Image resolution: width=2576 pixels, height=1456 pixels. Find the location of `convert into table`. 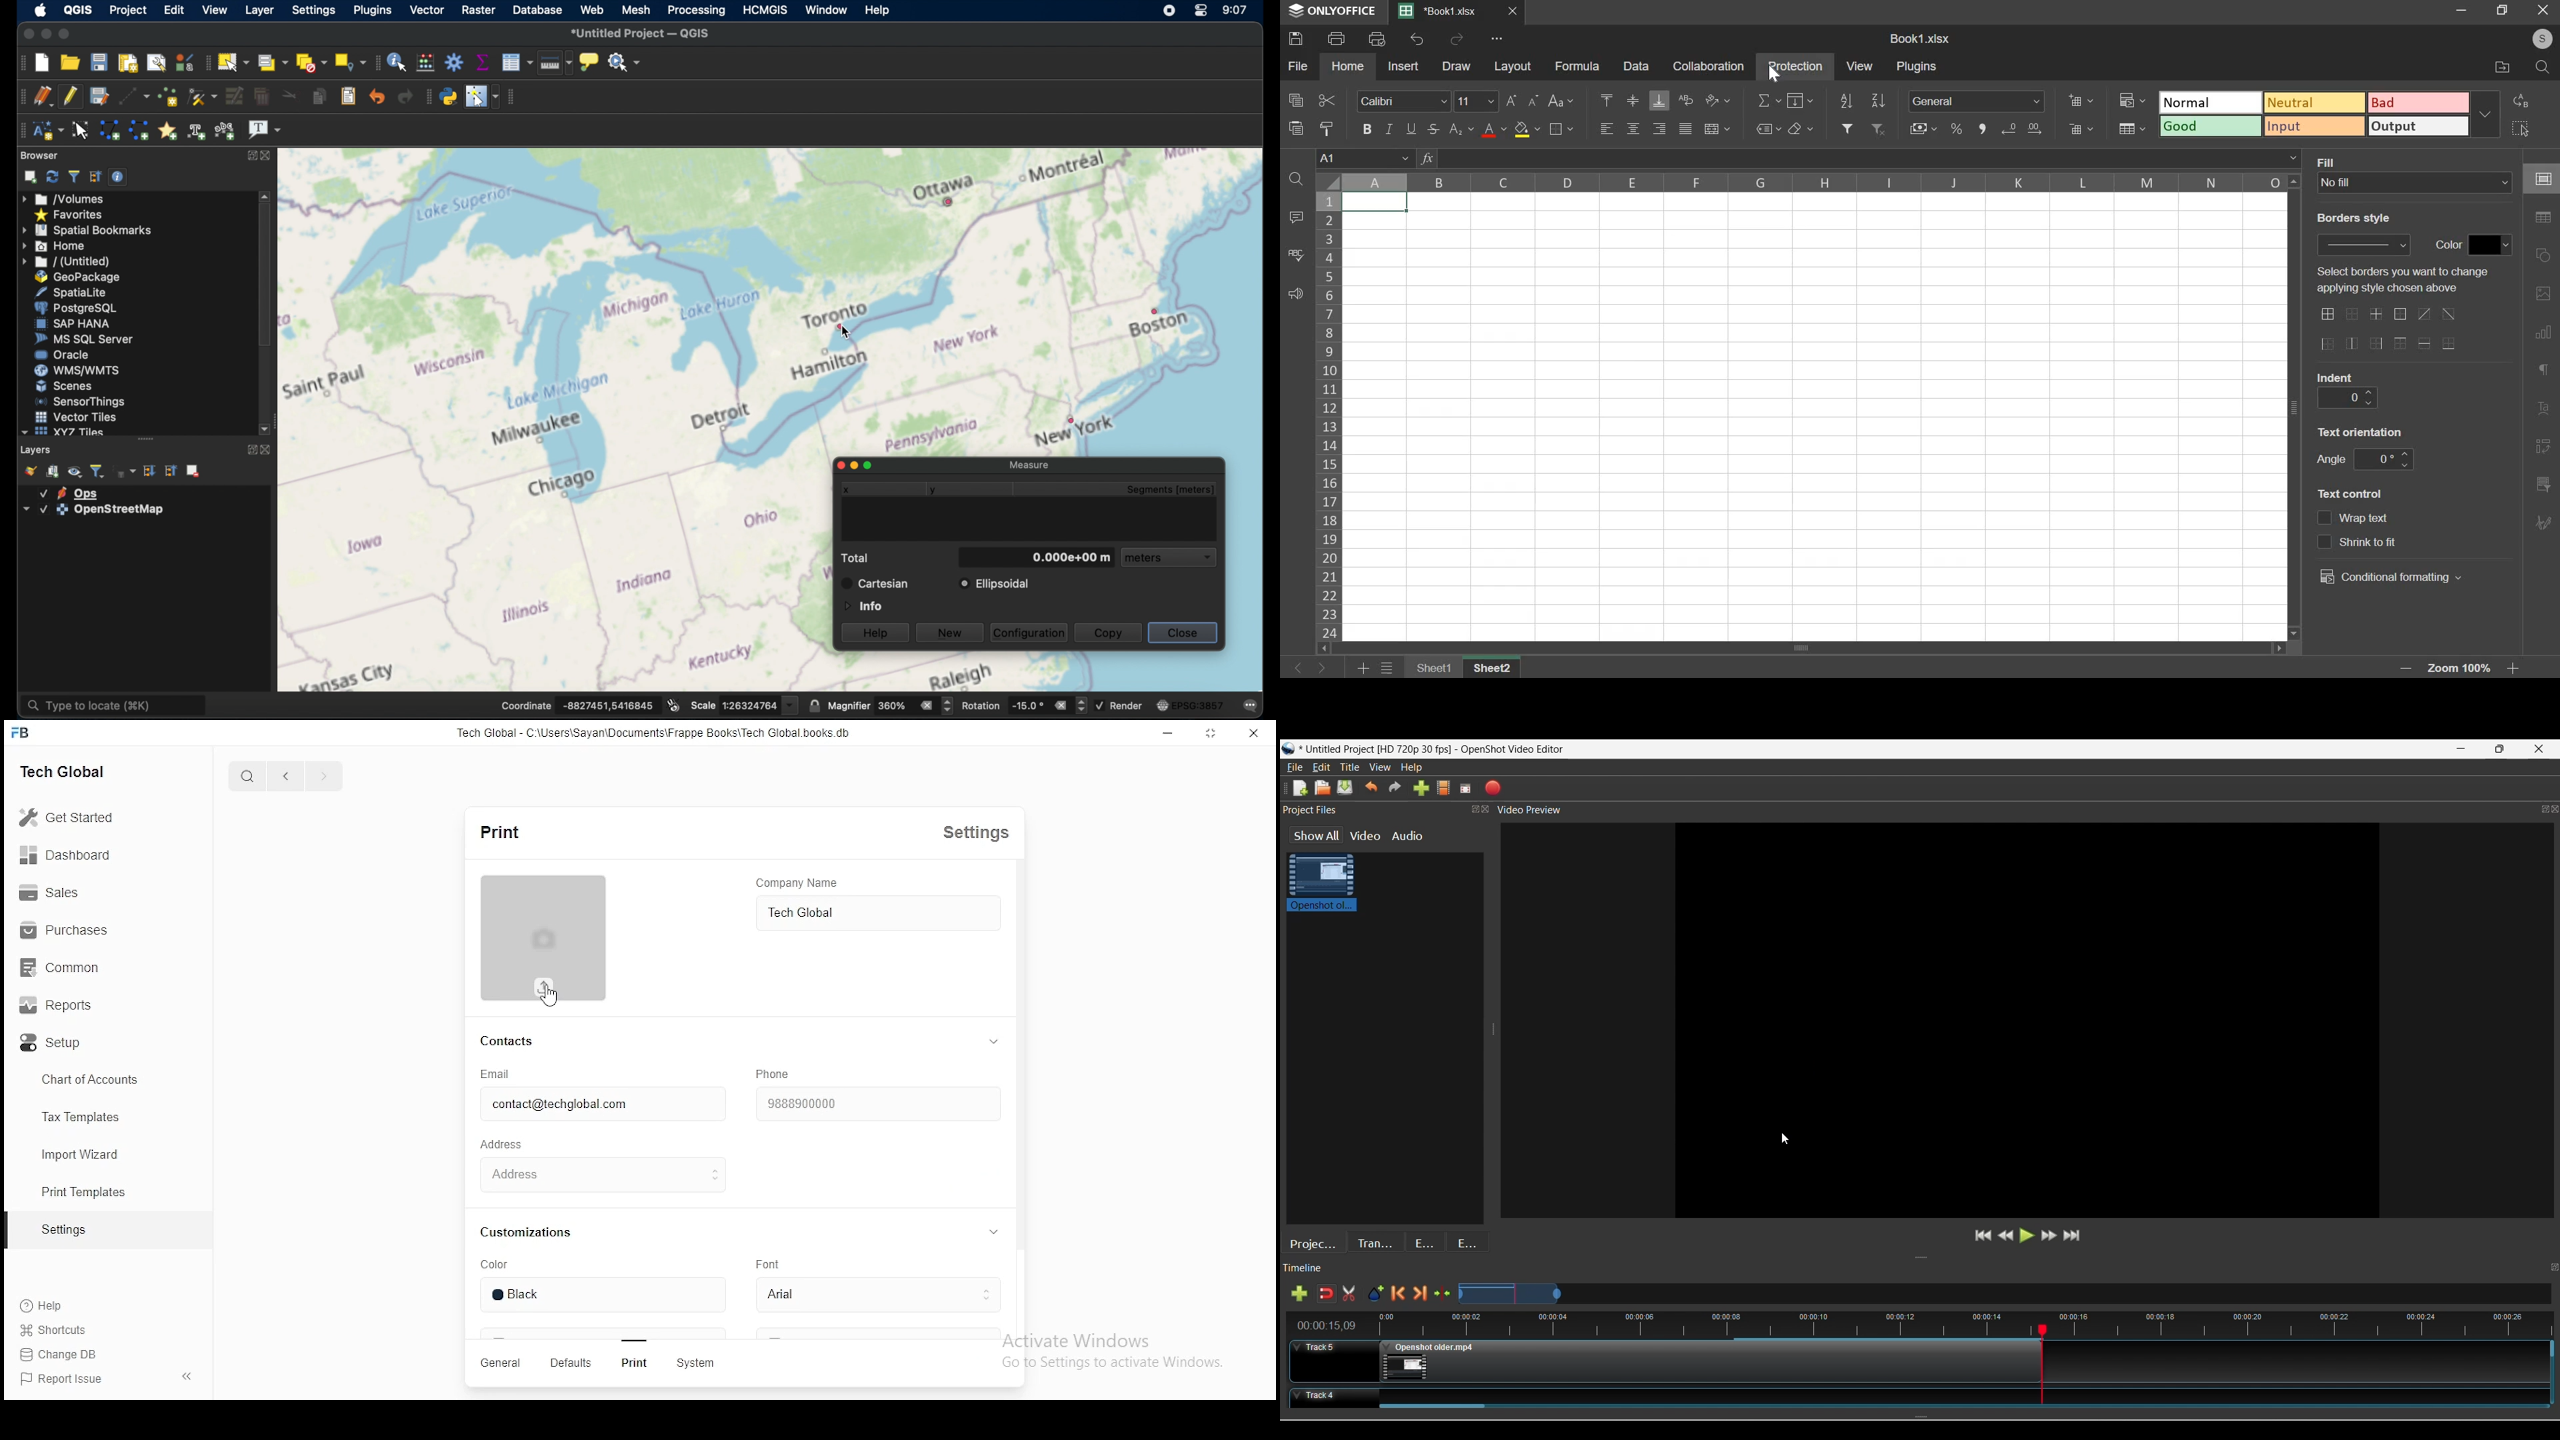

convert into table is located at coordinates (2134, 129).